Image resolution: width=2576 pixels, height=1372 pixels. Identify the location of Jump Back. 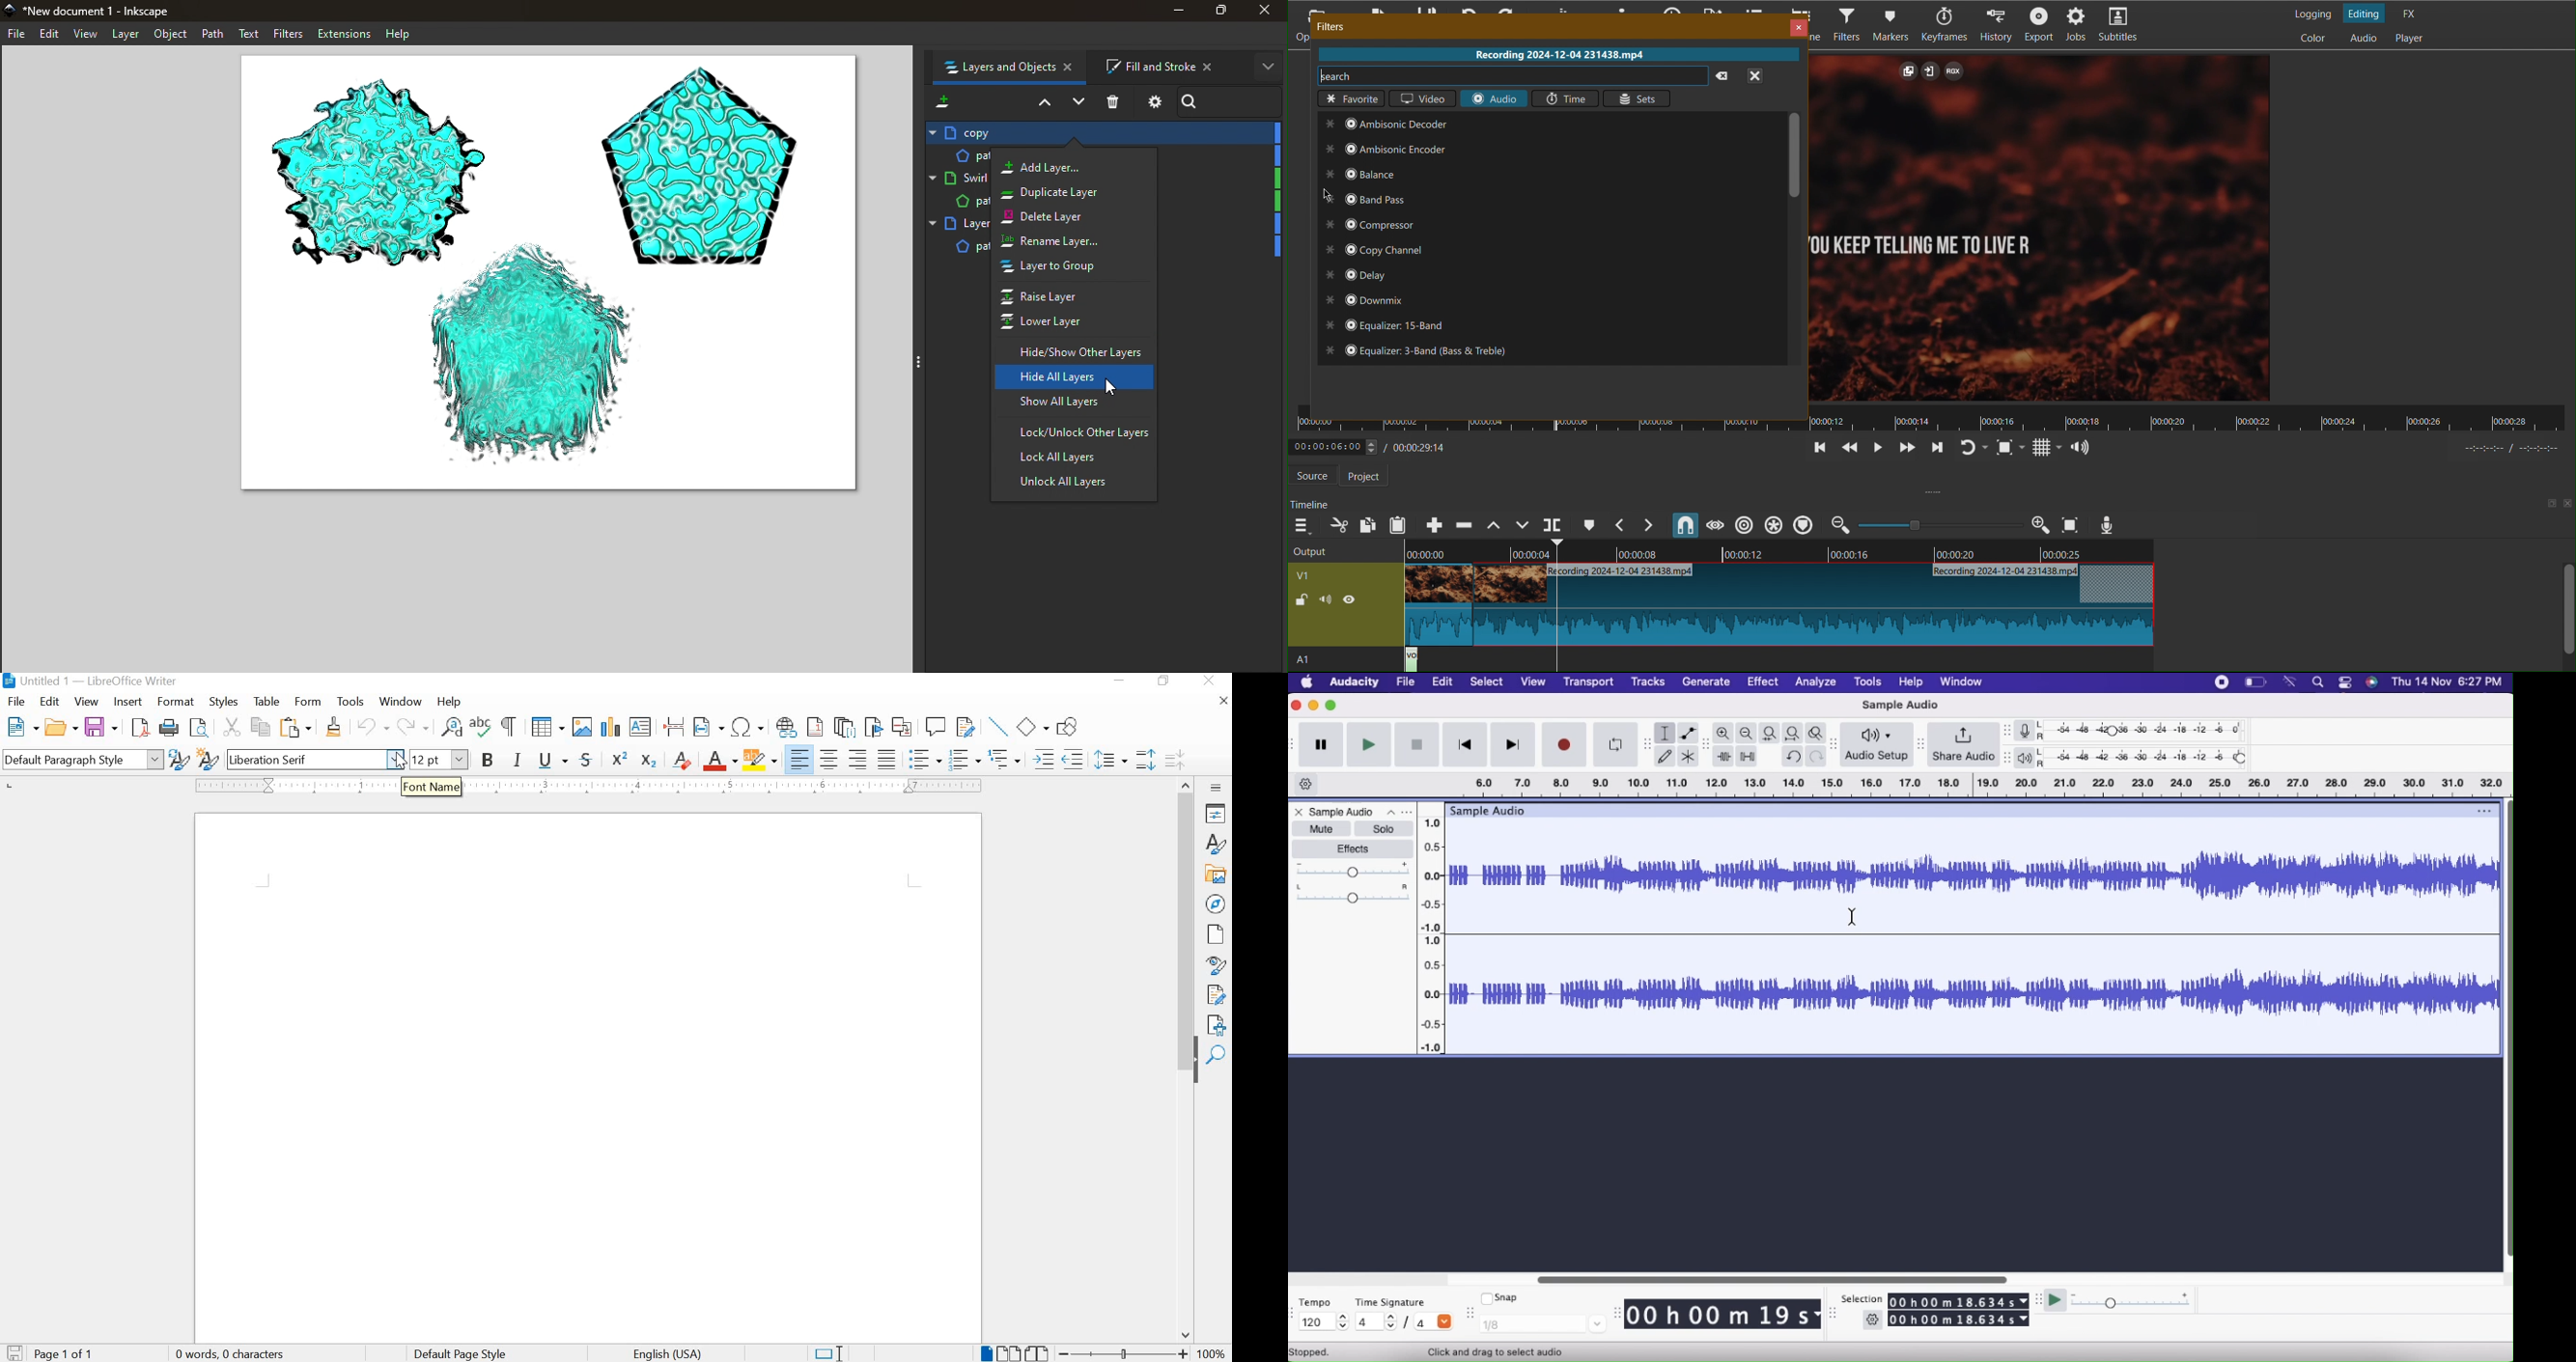
(1820, 449).